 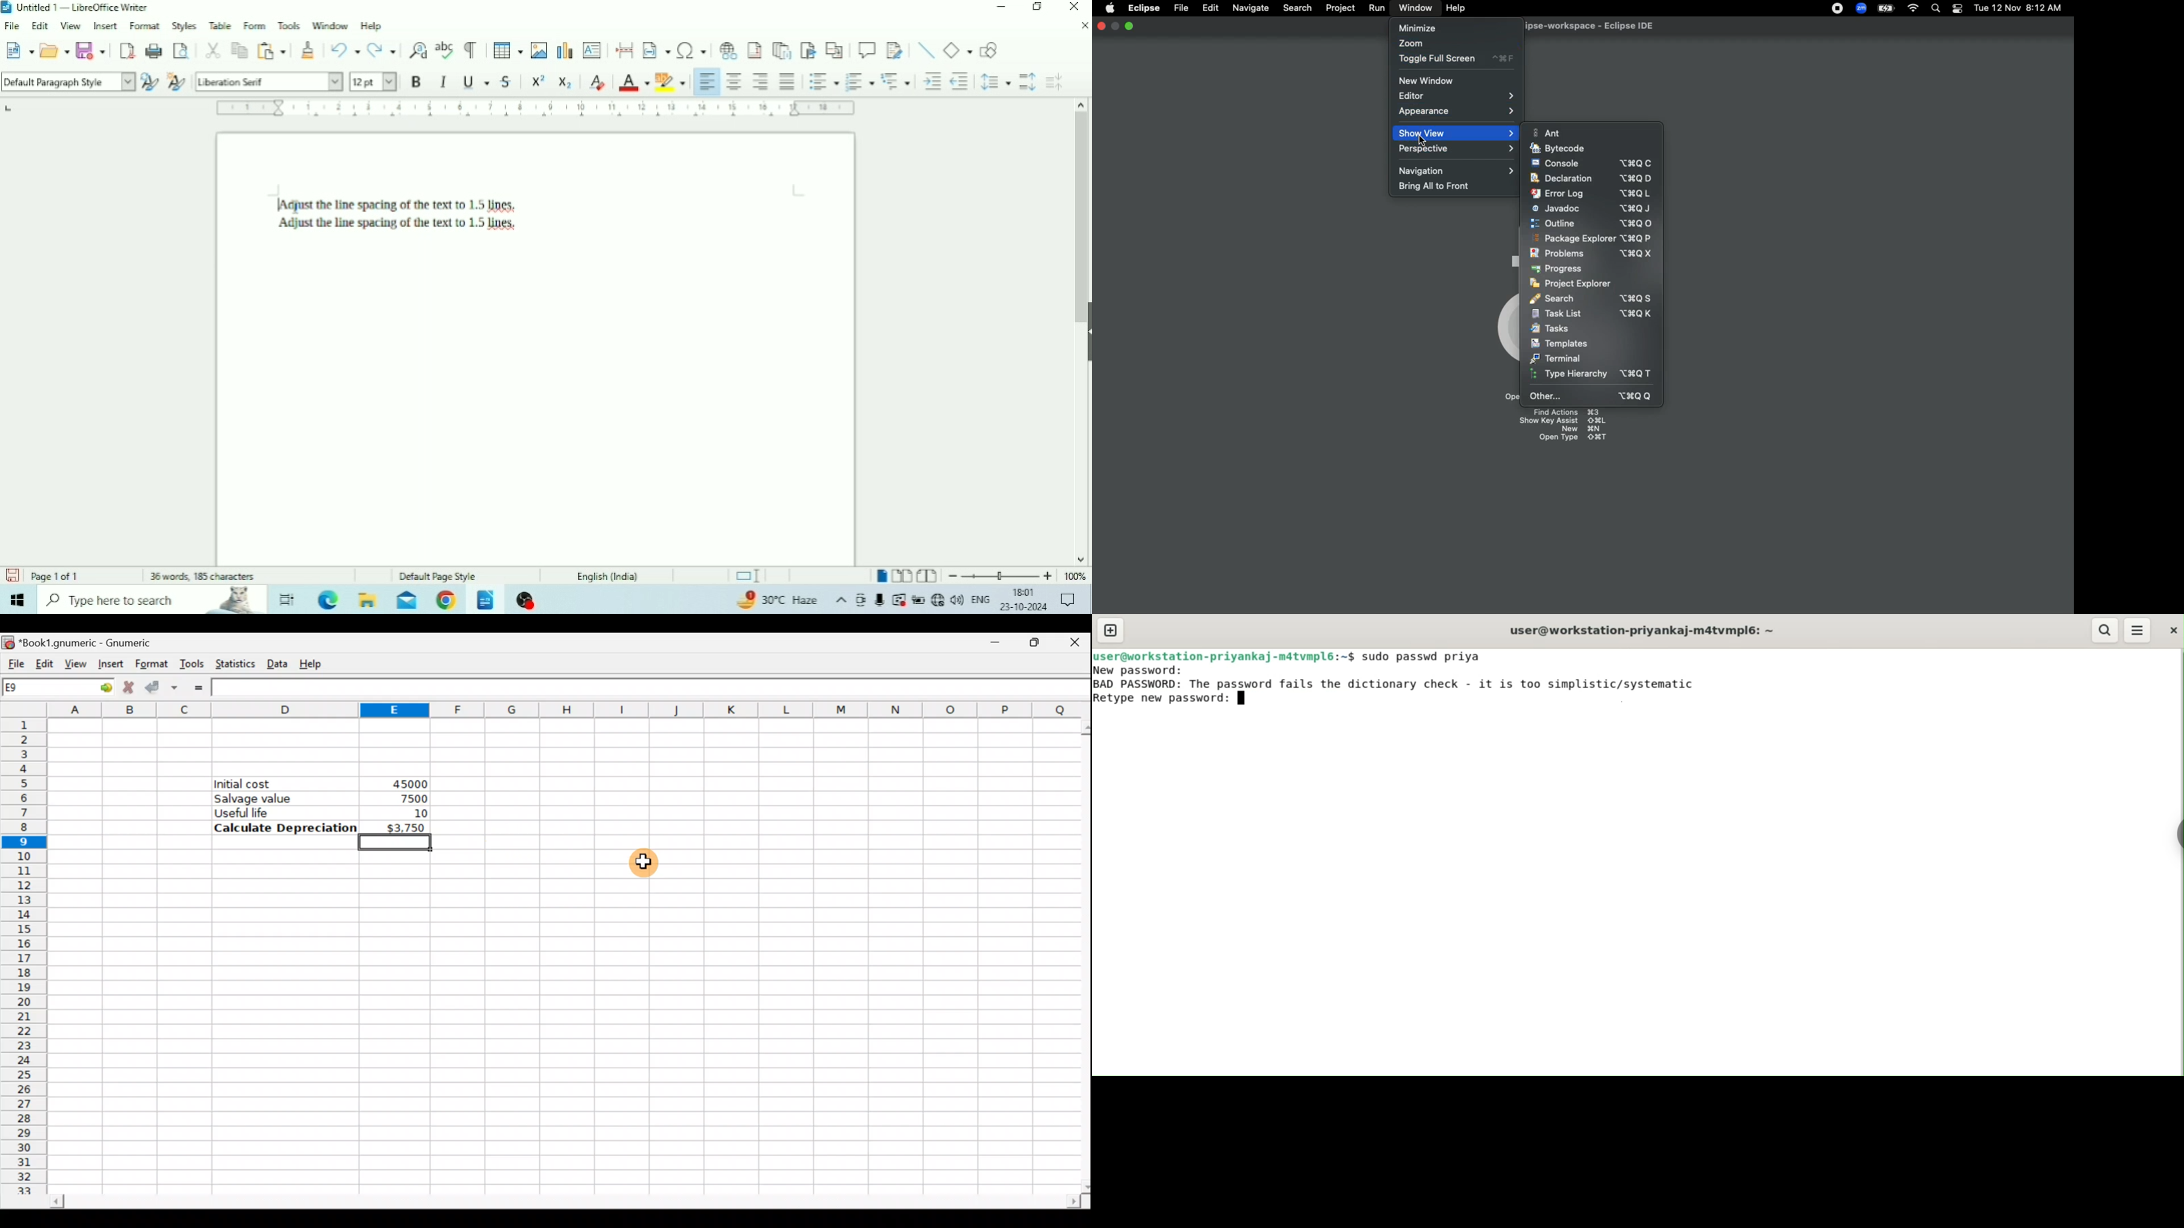 I want to click on Meet Now, so click(x=862, y=600).